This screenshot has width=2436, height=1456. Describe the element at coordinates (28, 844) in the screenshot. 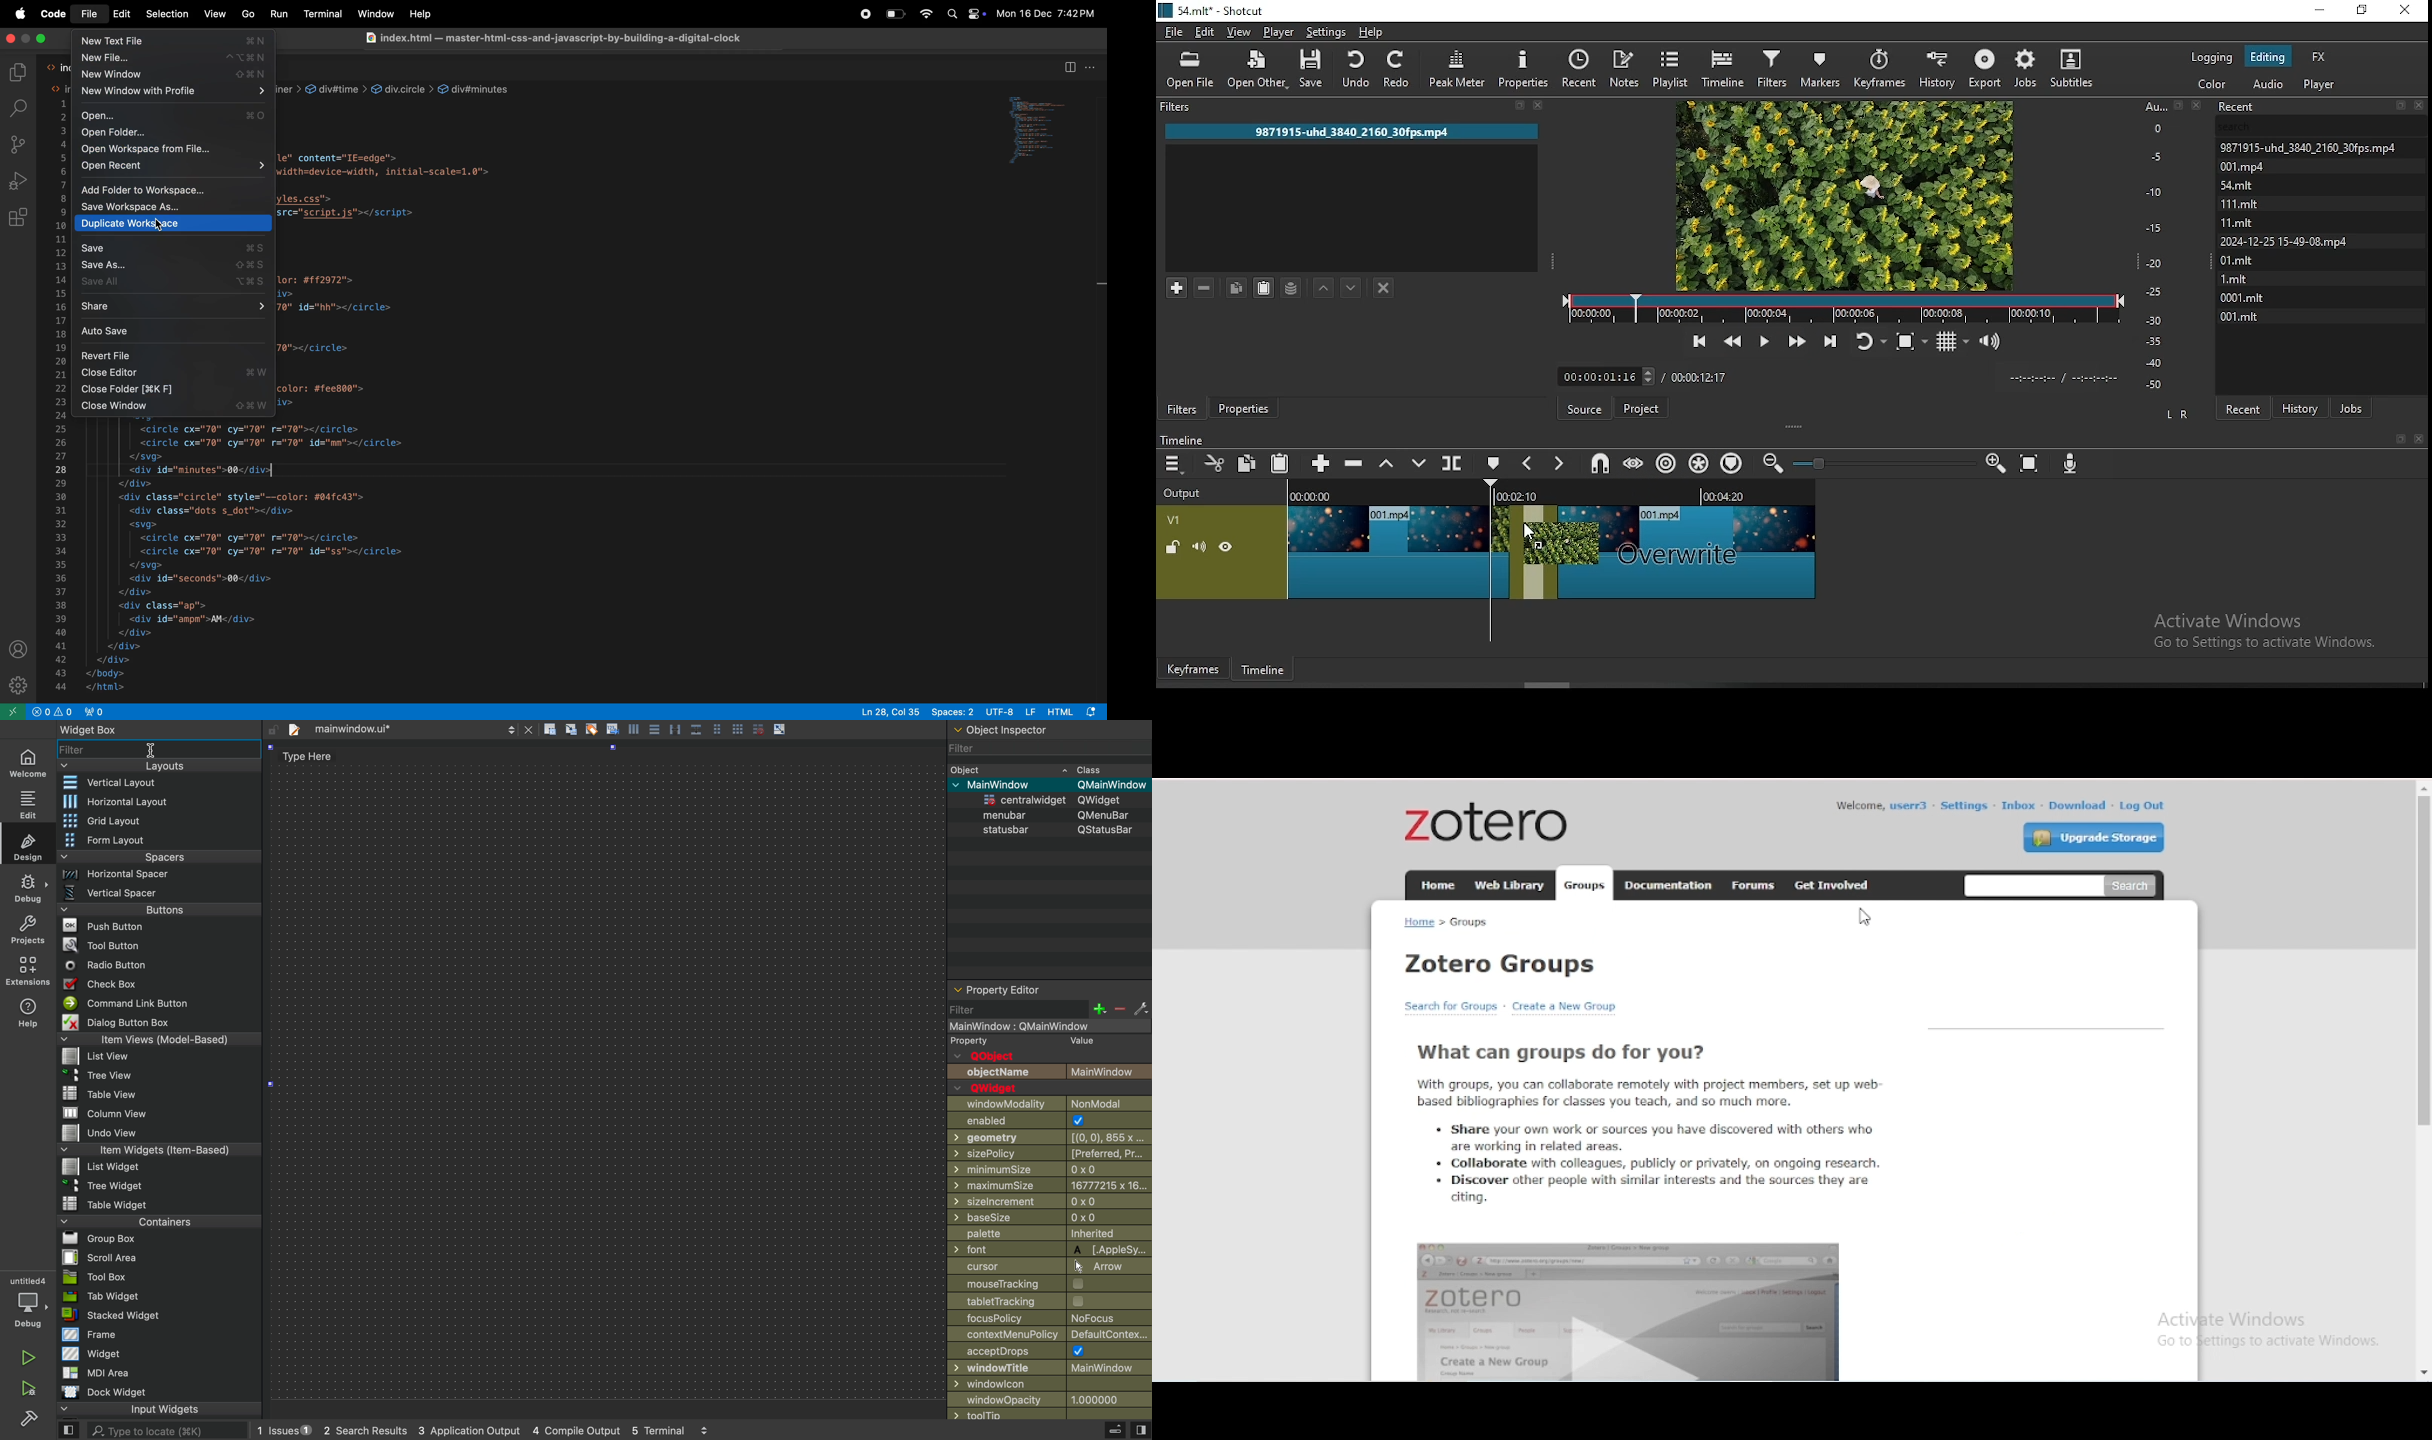

I see `design` at that location.